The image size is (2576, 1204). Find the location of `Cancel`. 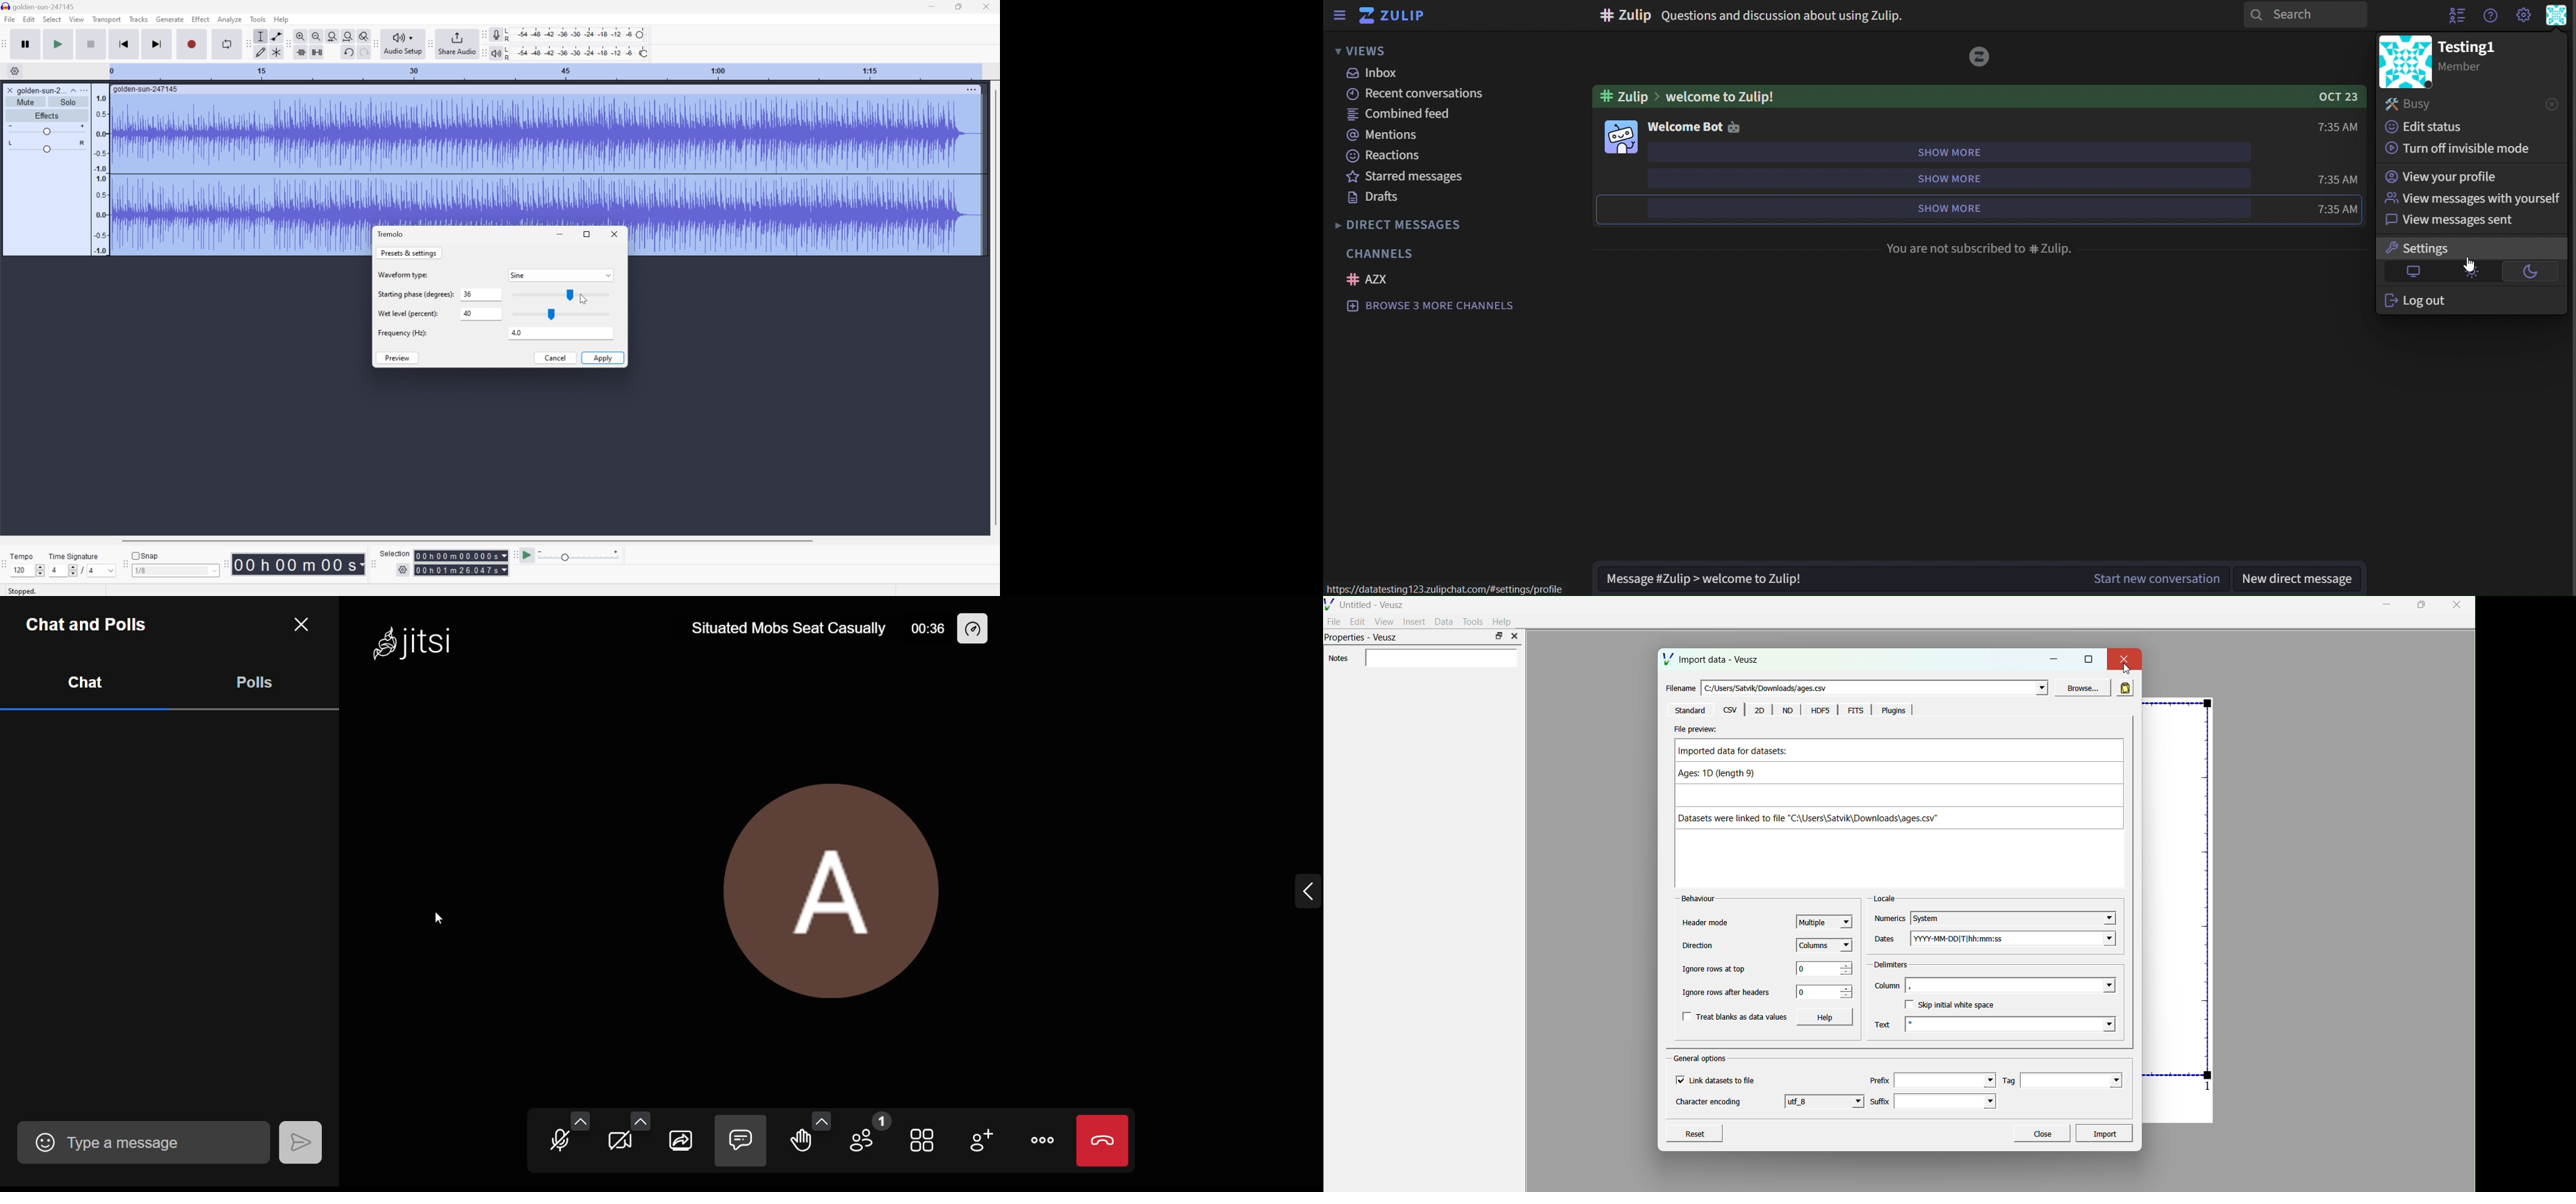

Cancel is located at coordinates (554, 359).